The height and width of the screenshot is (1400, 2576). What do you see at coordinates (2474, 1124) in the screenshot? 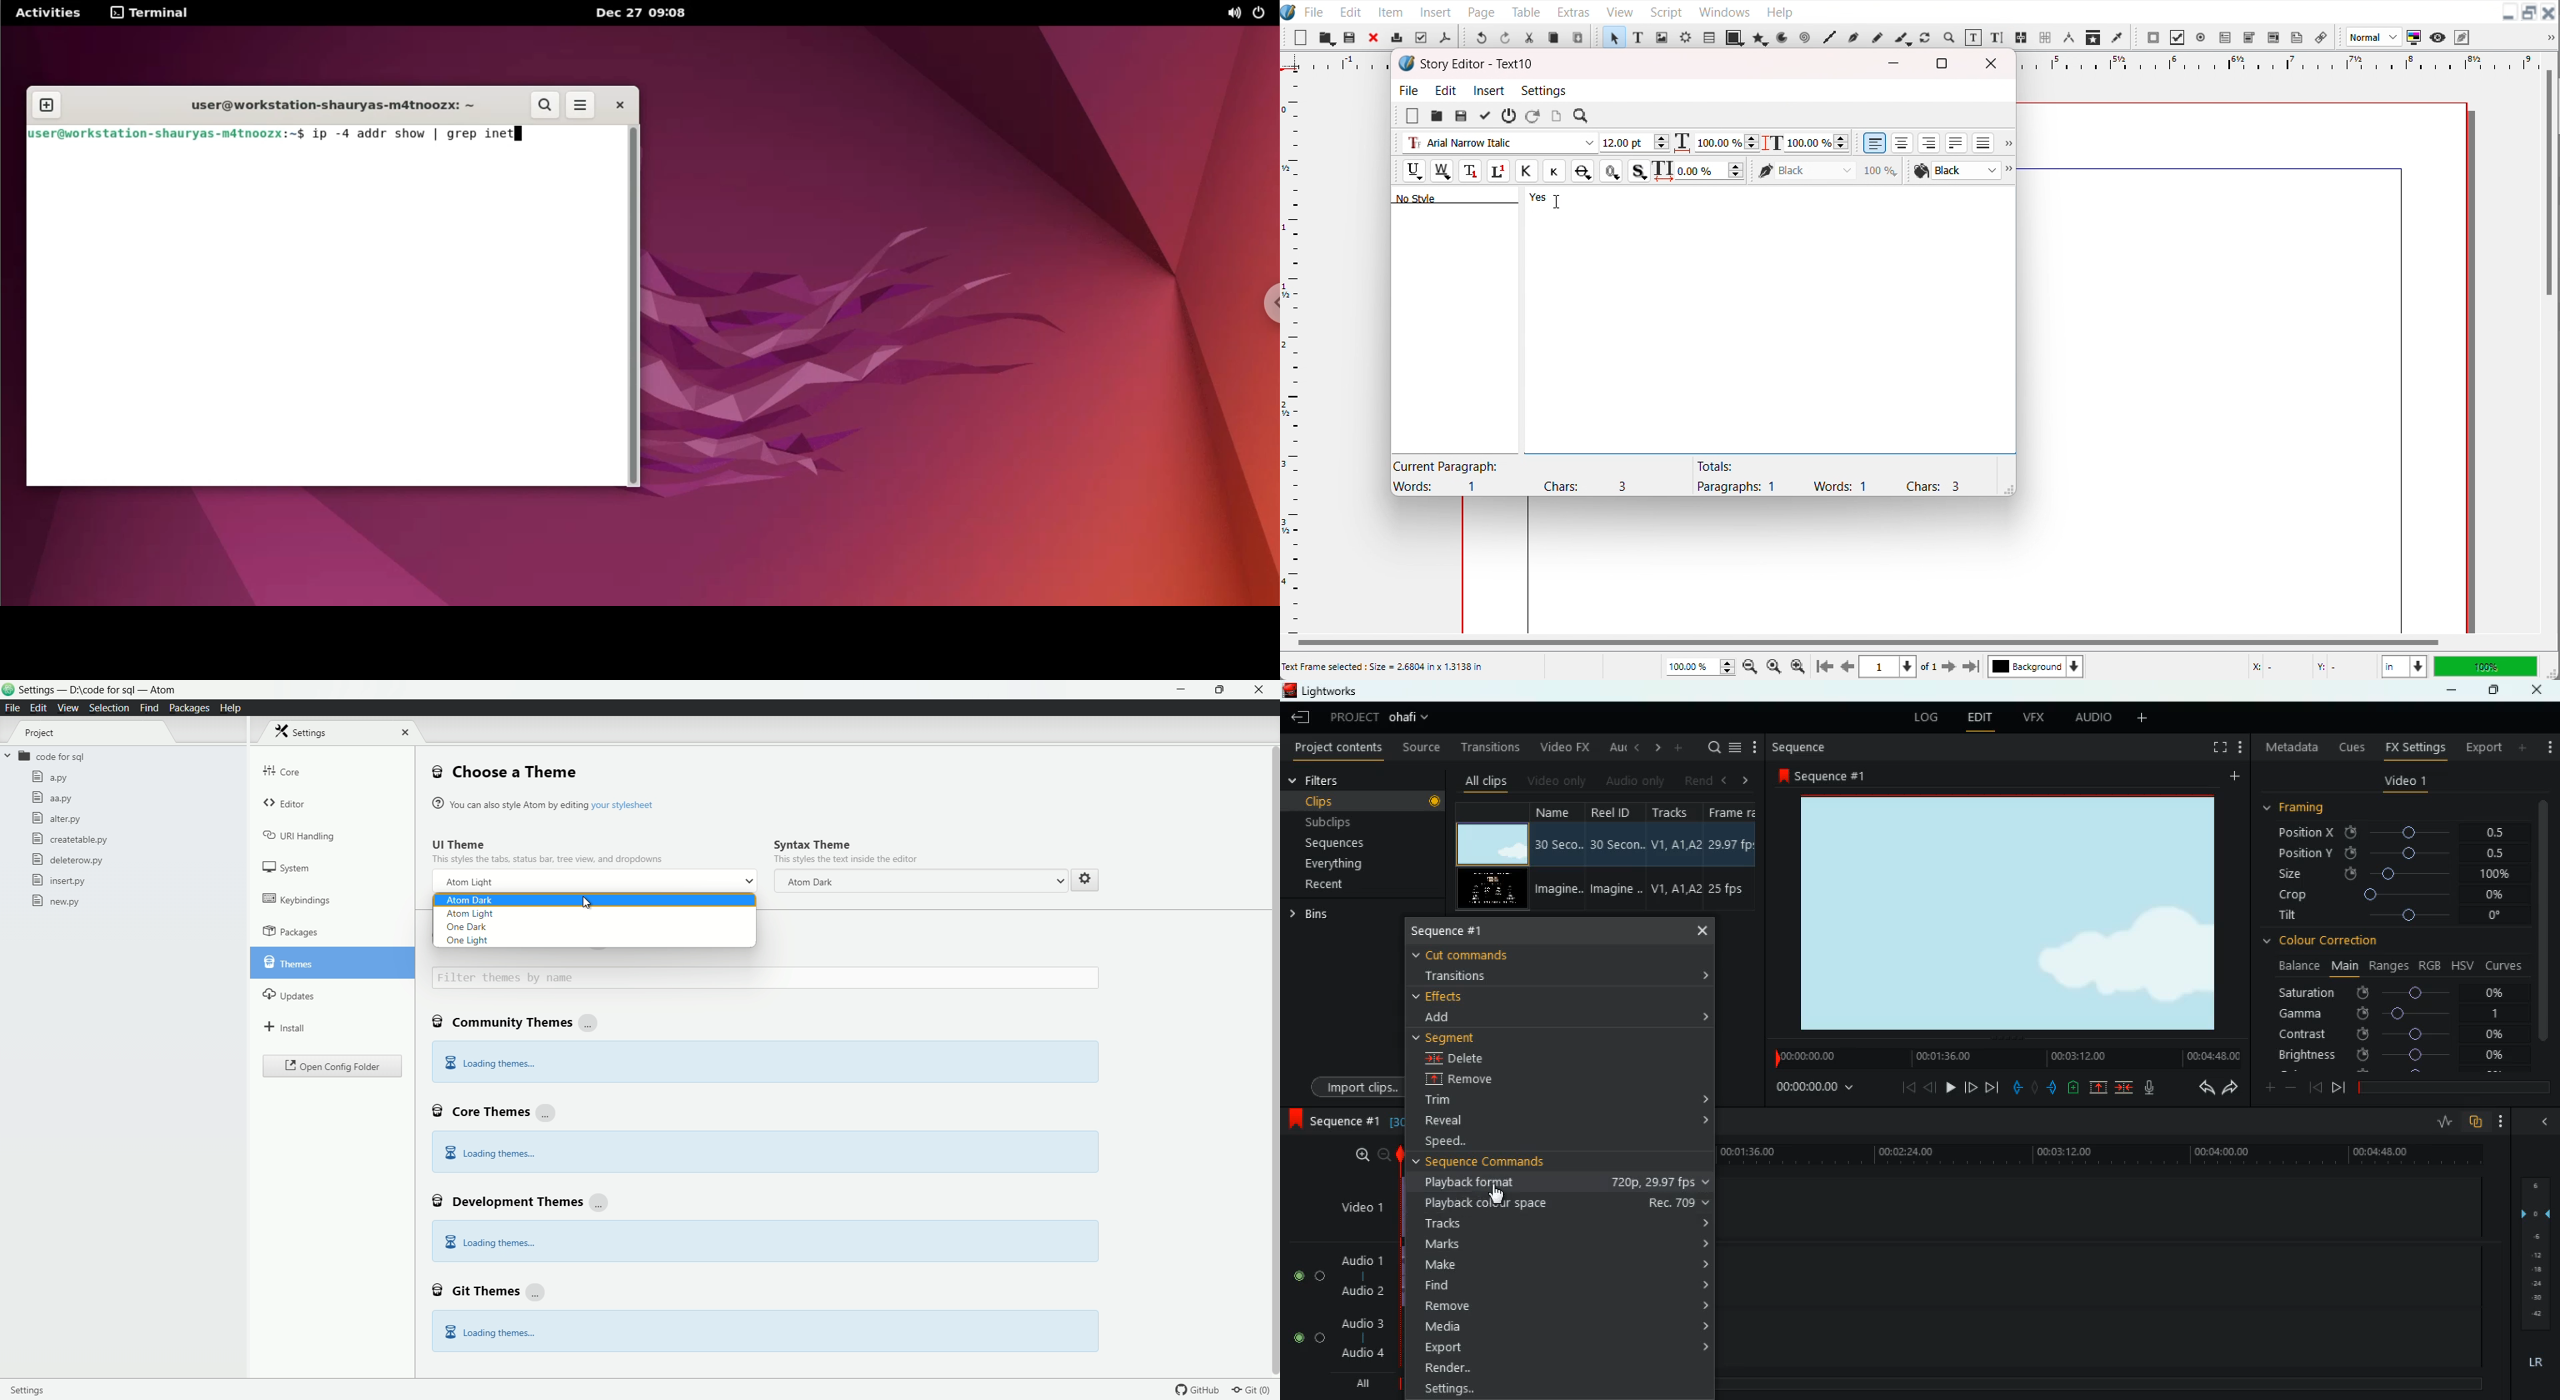
I see `overlap` at bounding box center [2474, 1124].